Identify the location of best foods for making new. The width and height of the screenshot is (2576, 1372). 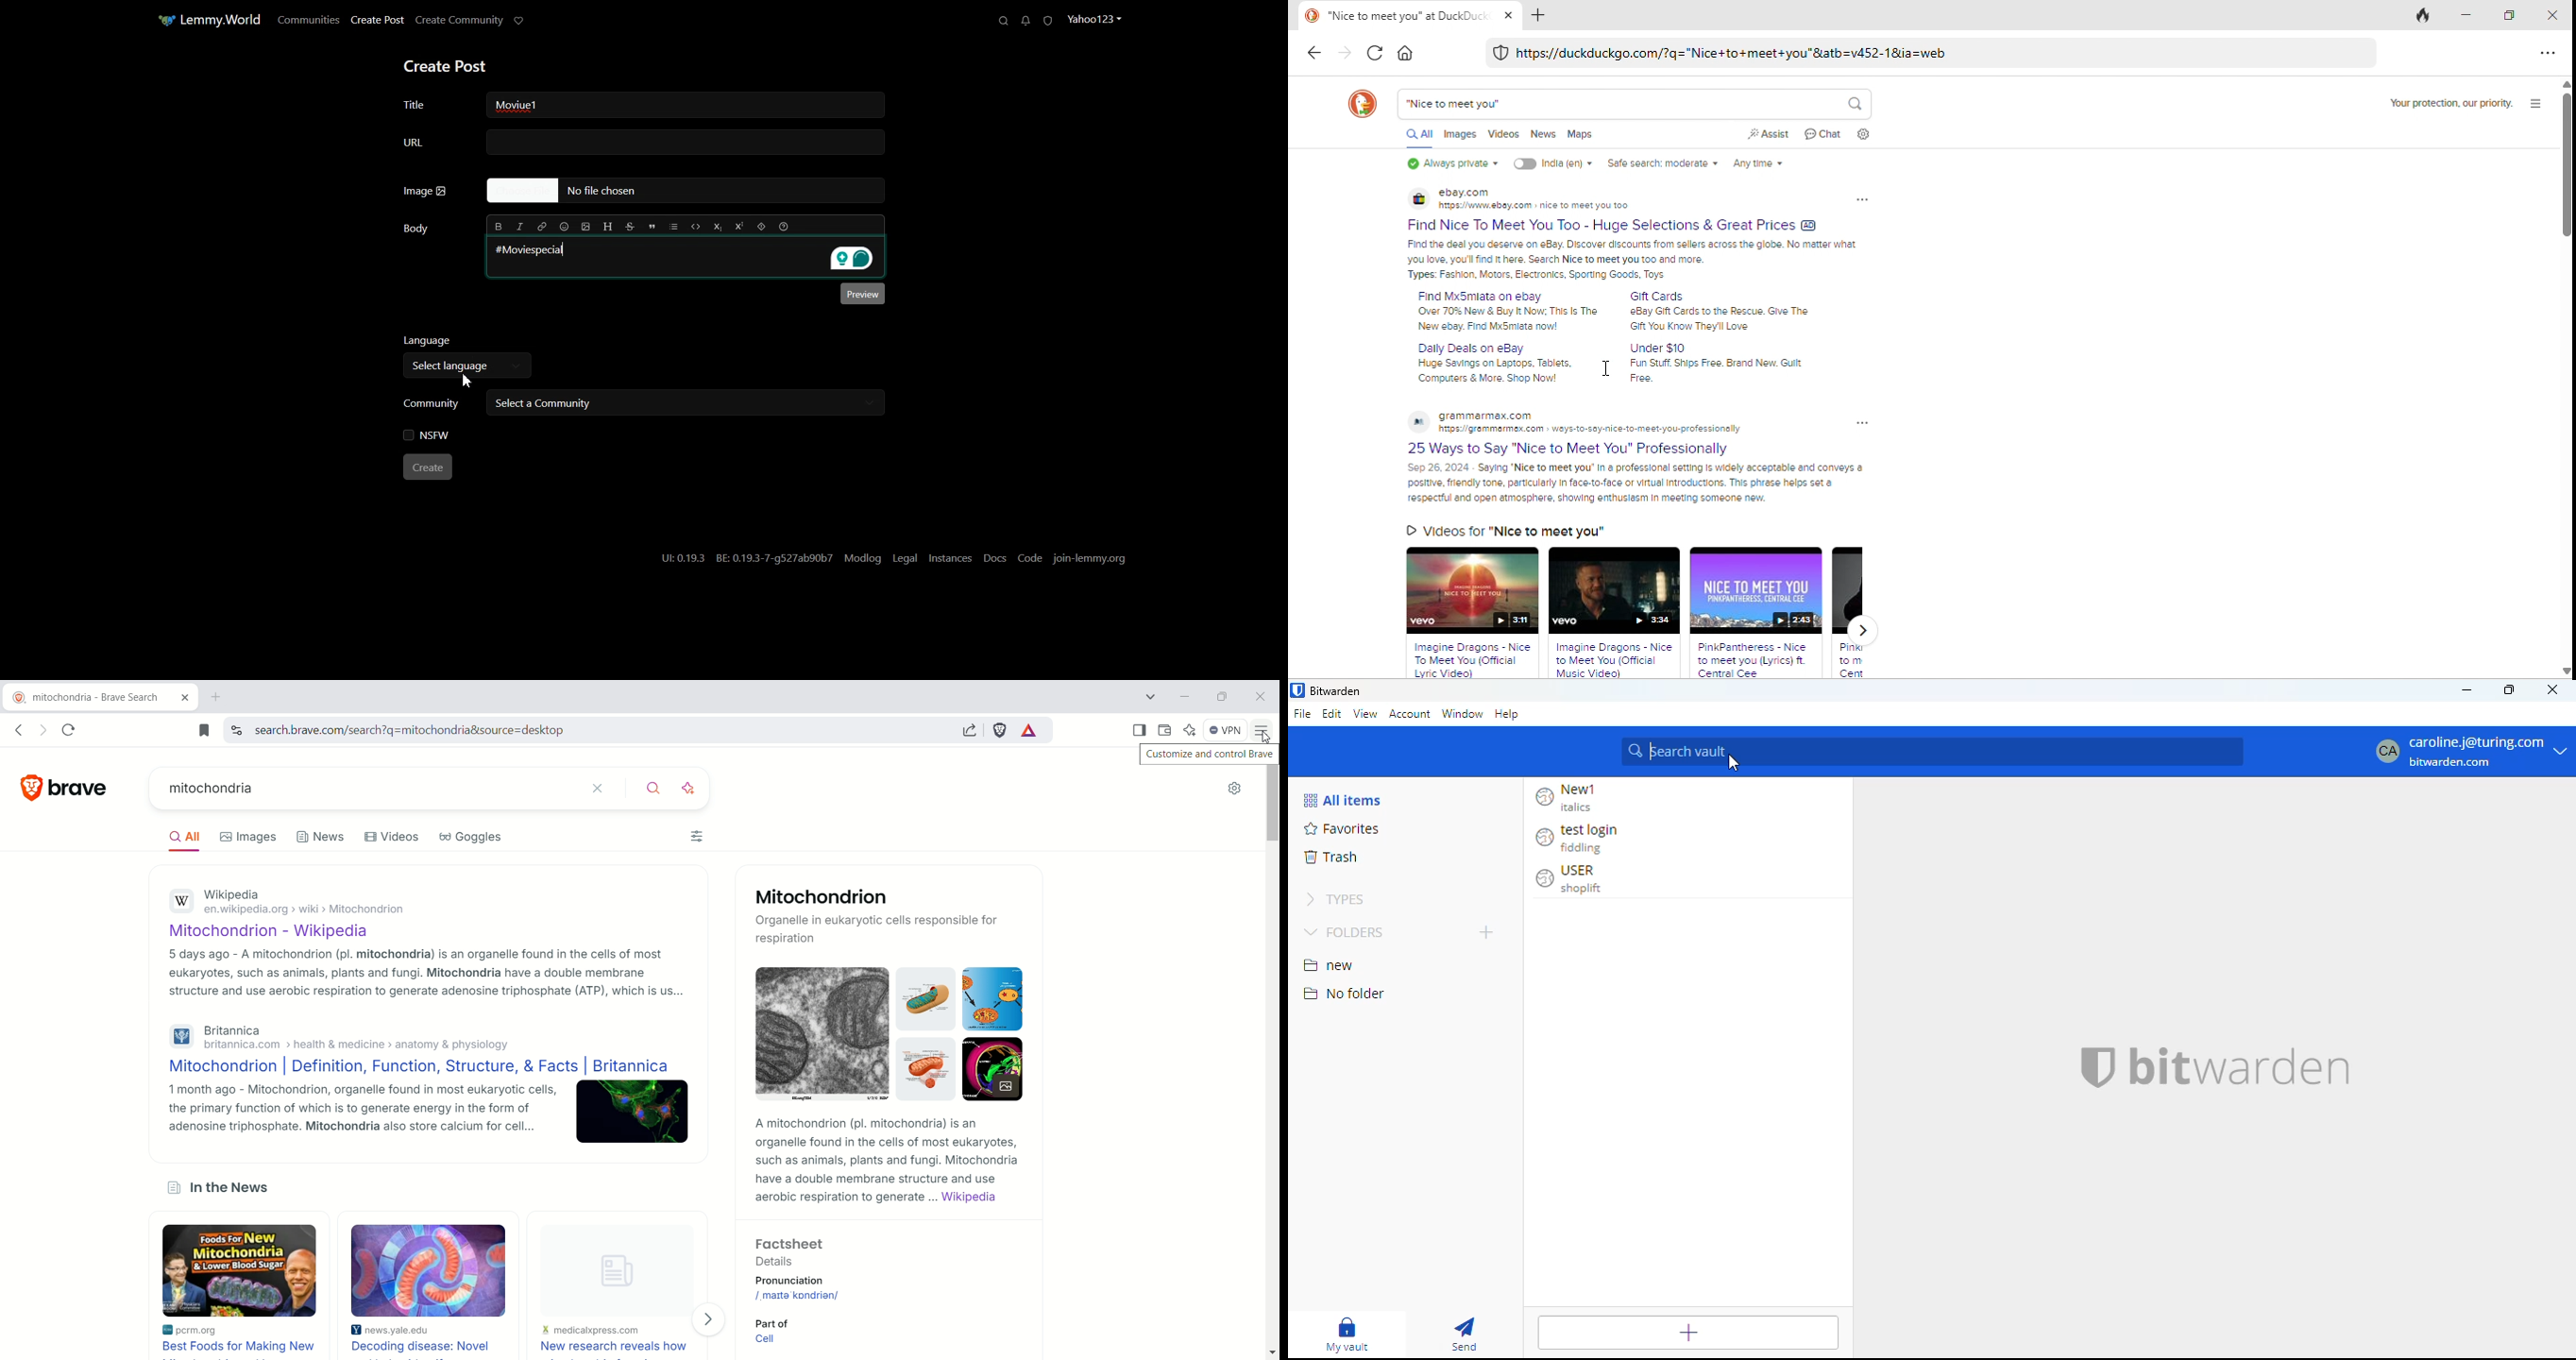
(237, 1288).